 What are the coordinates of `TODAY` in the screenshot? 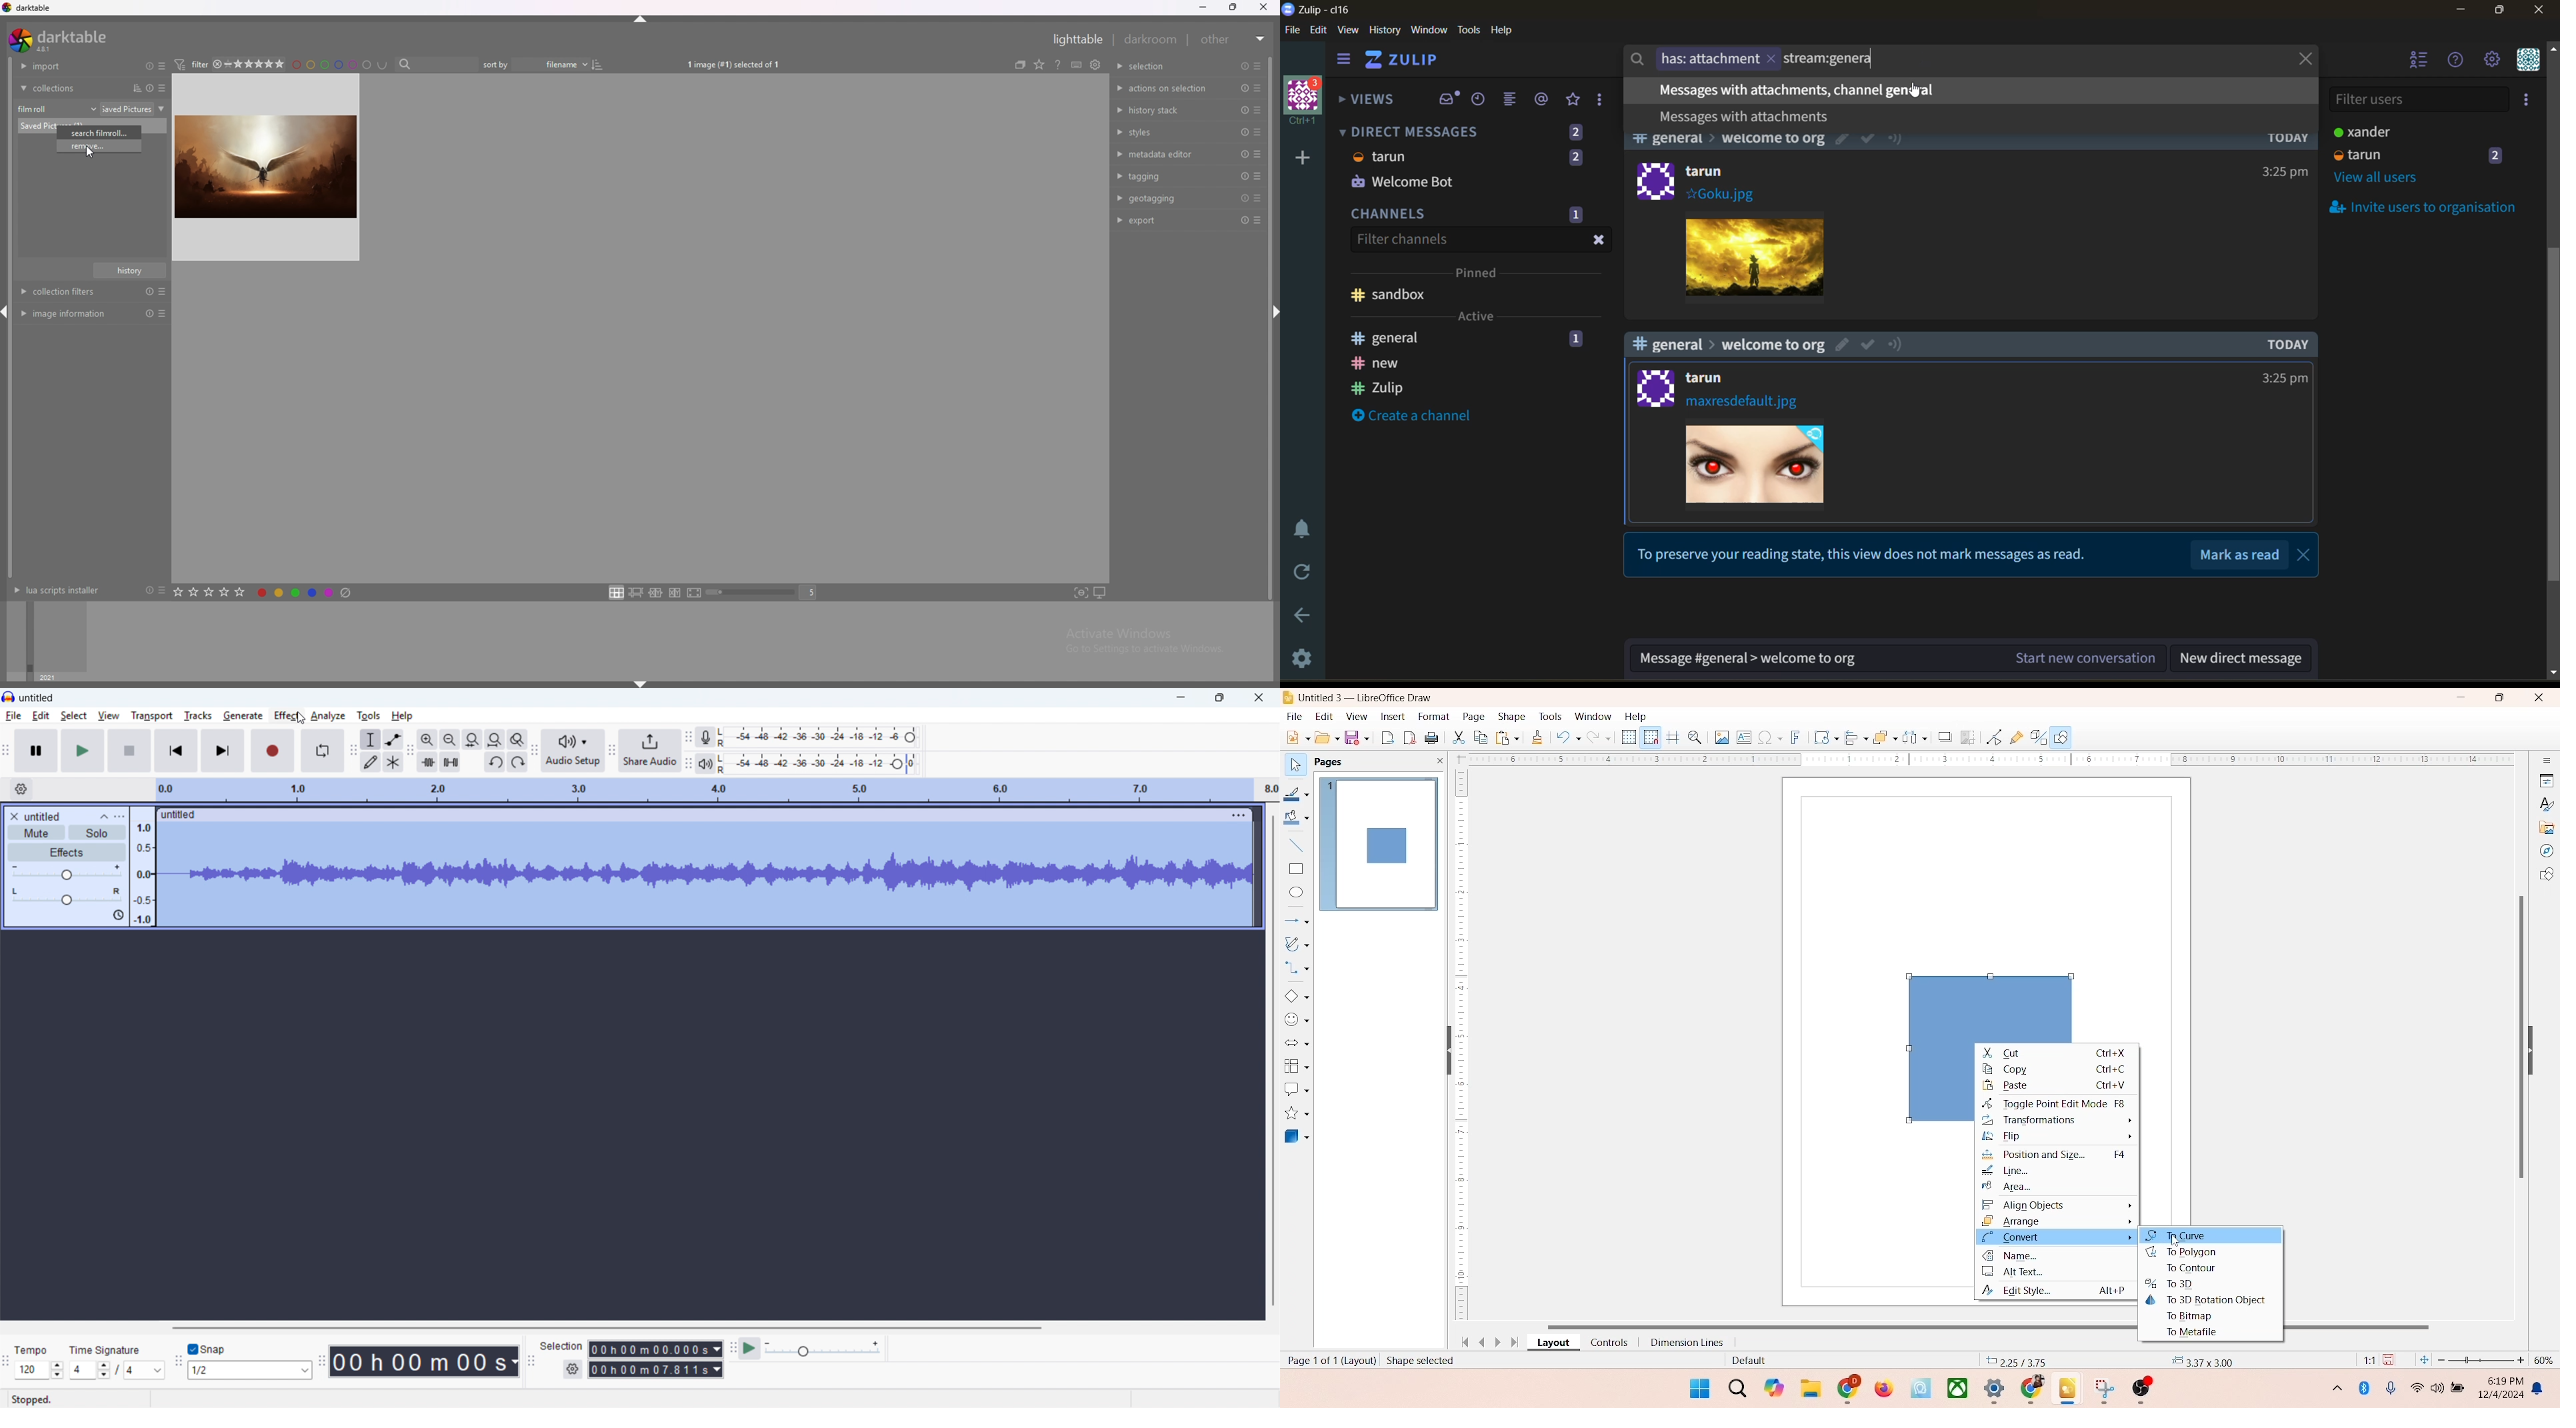 It's located at (2289, 101).